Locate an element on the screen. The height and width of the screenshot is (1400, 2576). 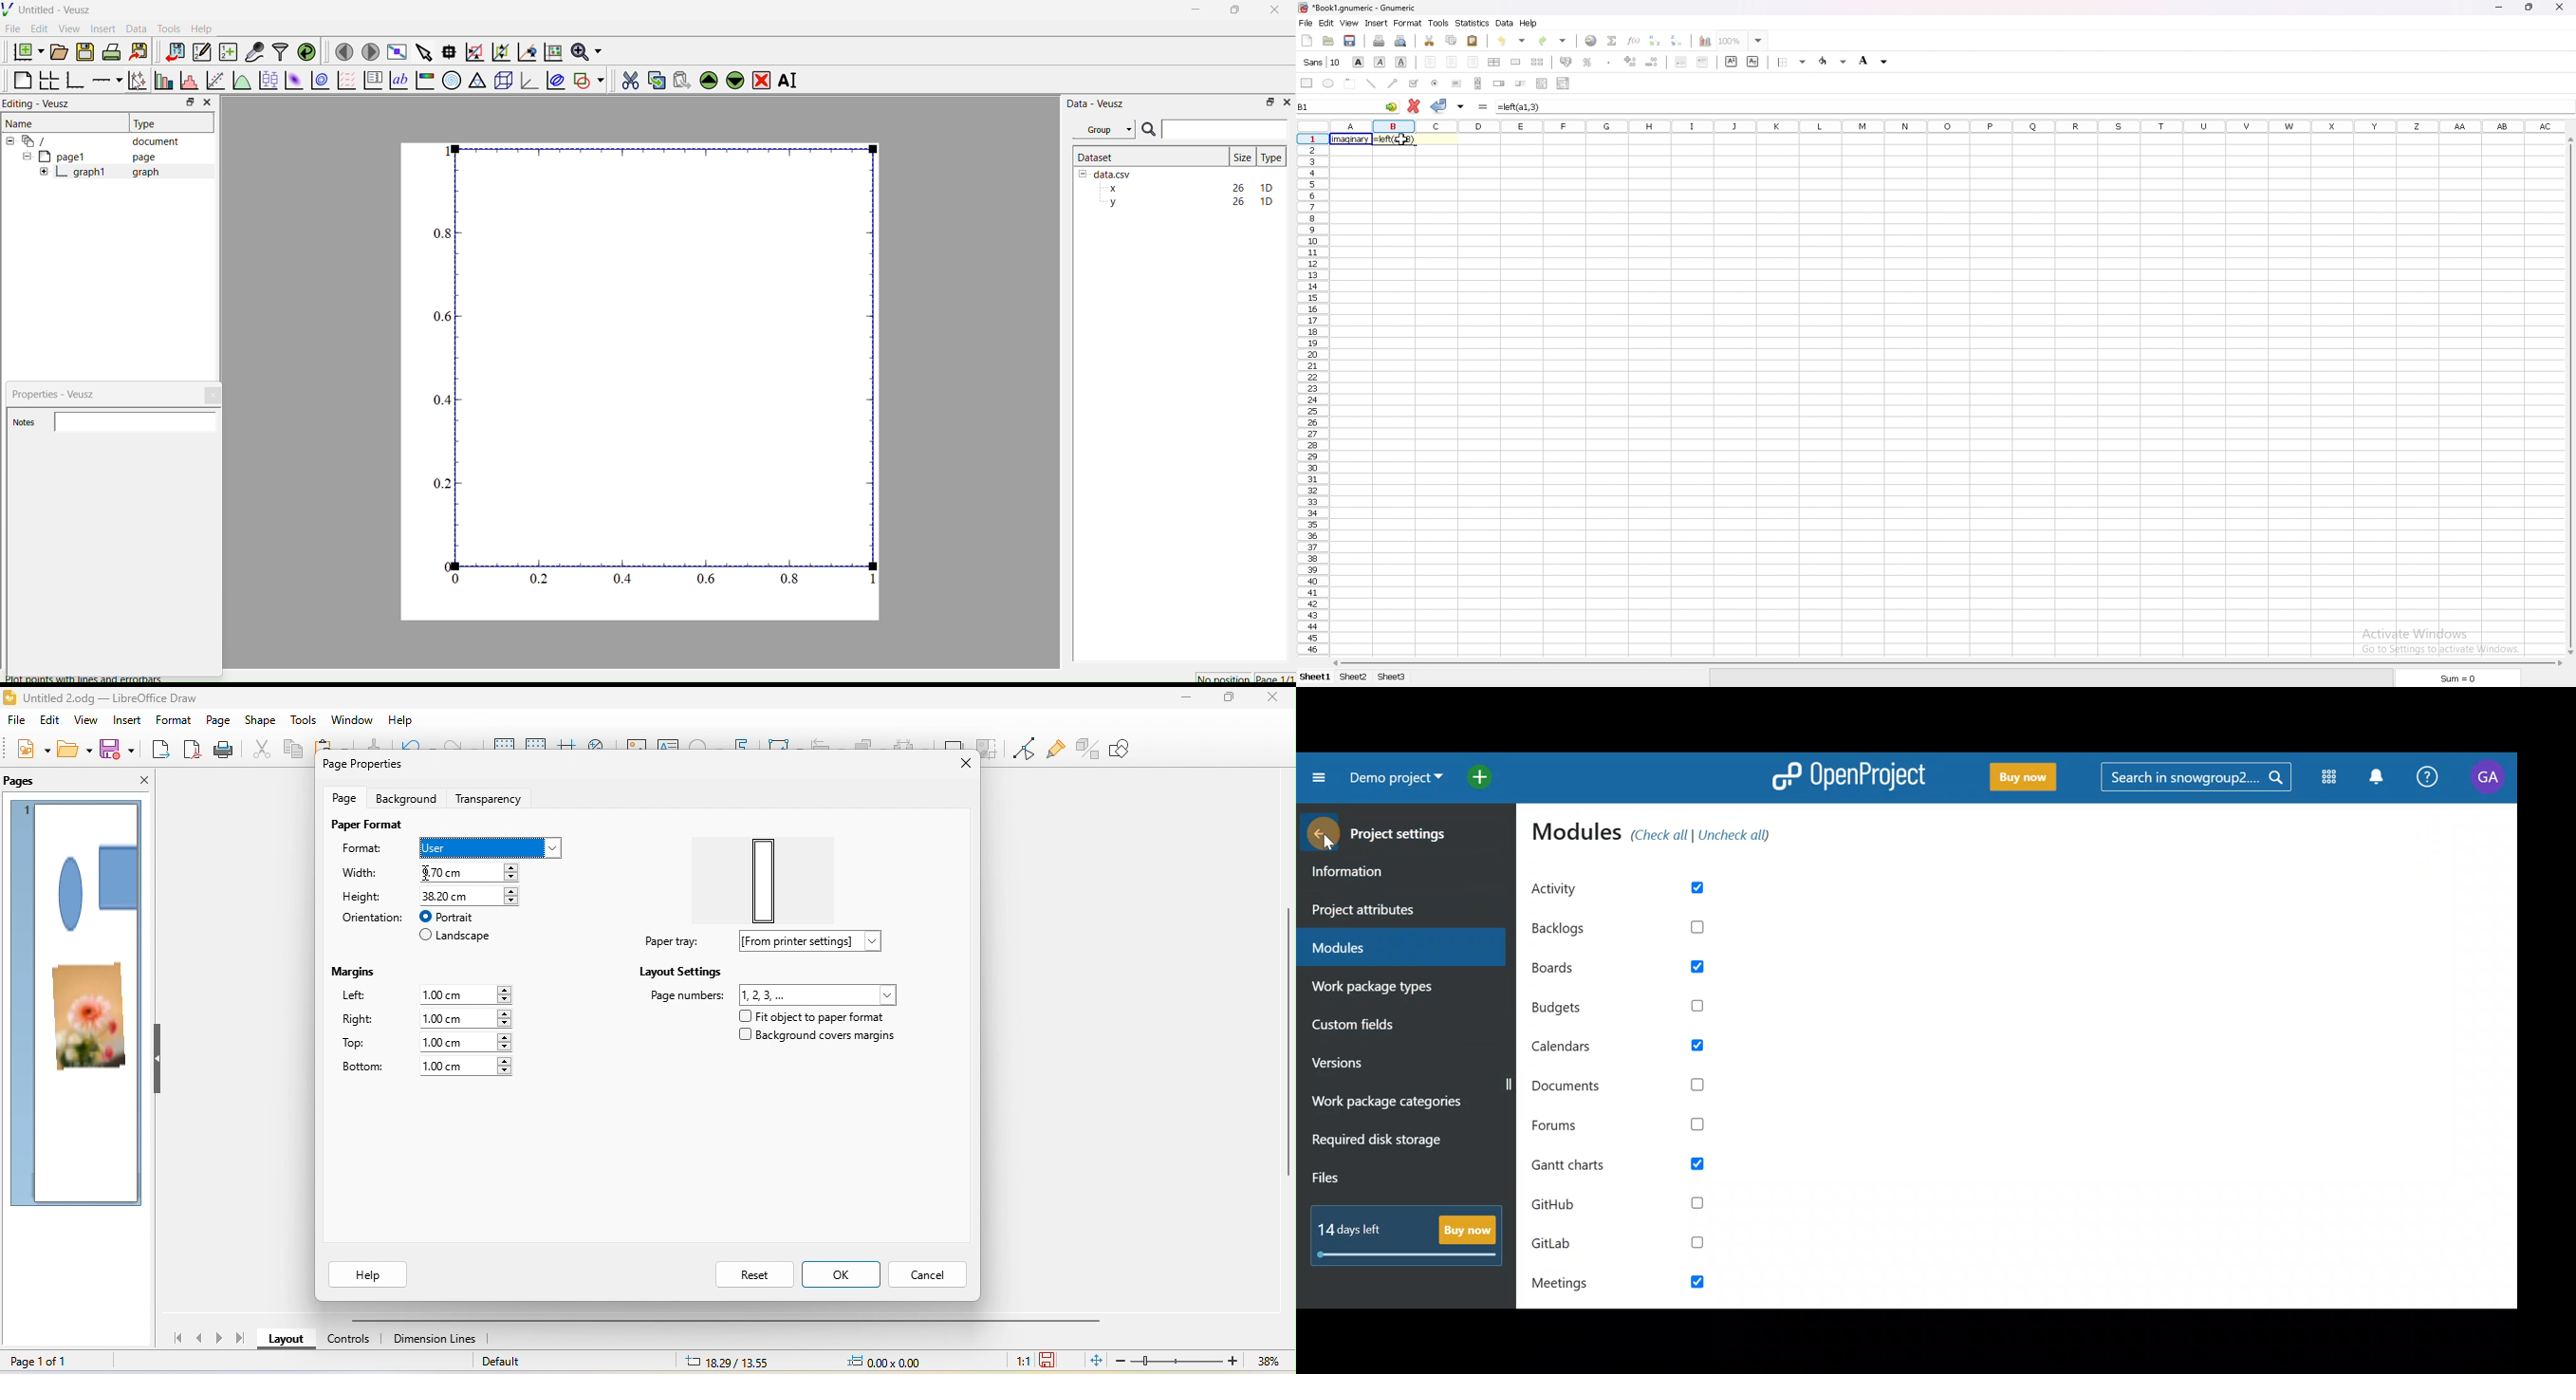
layout settings is located at coordinates (684, 971).